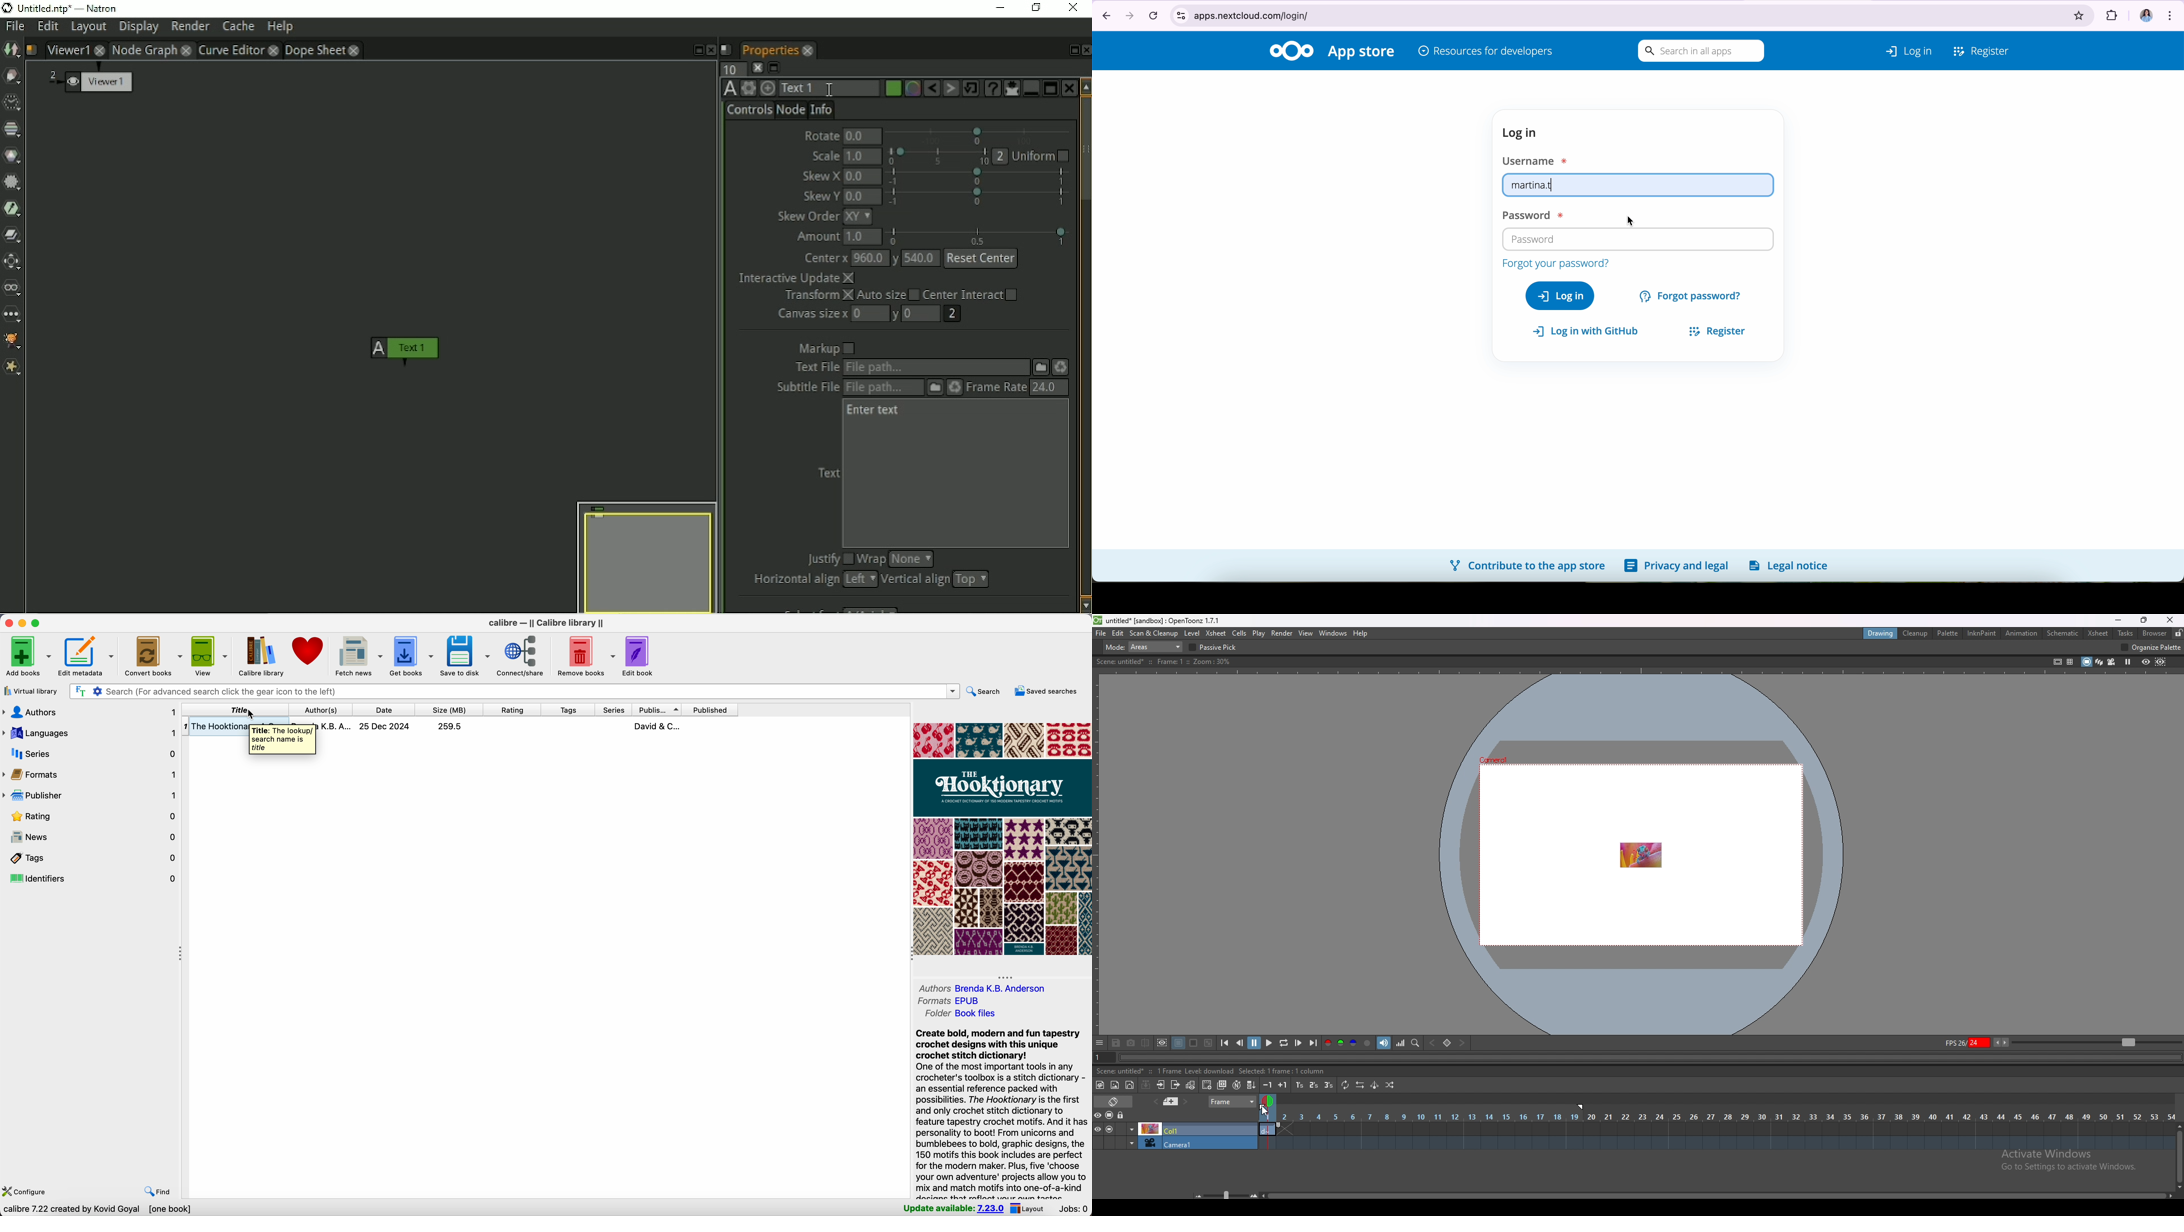 This screenshot has width=2184, height=1232. Describe the element at coordinates (1165, 662) in the screenshot. I see `description` at that location.